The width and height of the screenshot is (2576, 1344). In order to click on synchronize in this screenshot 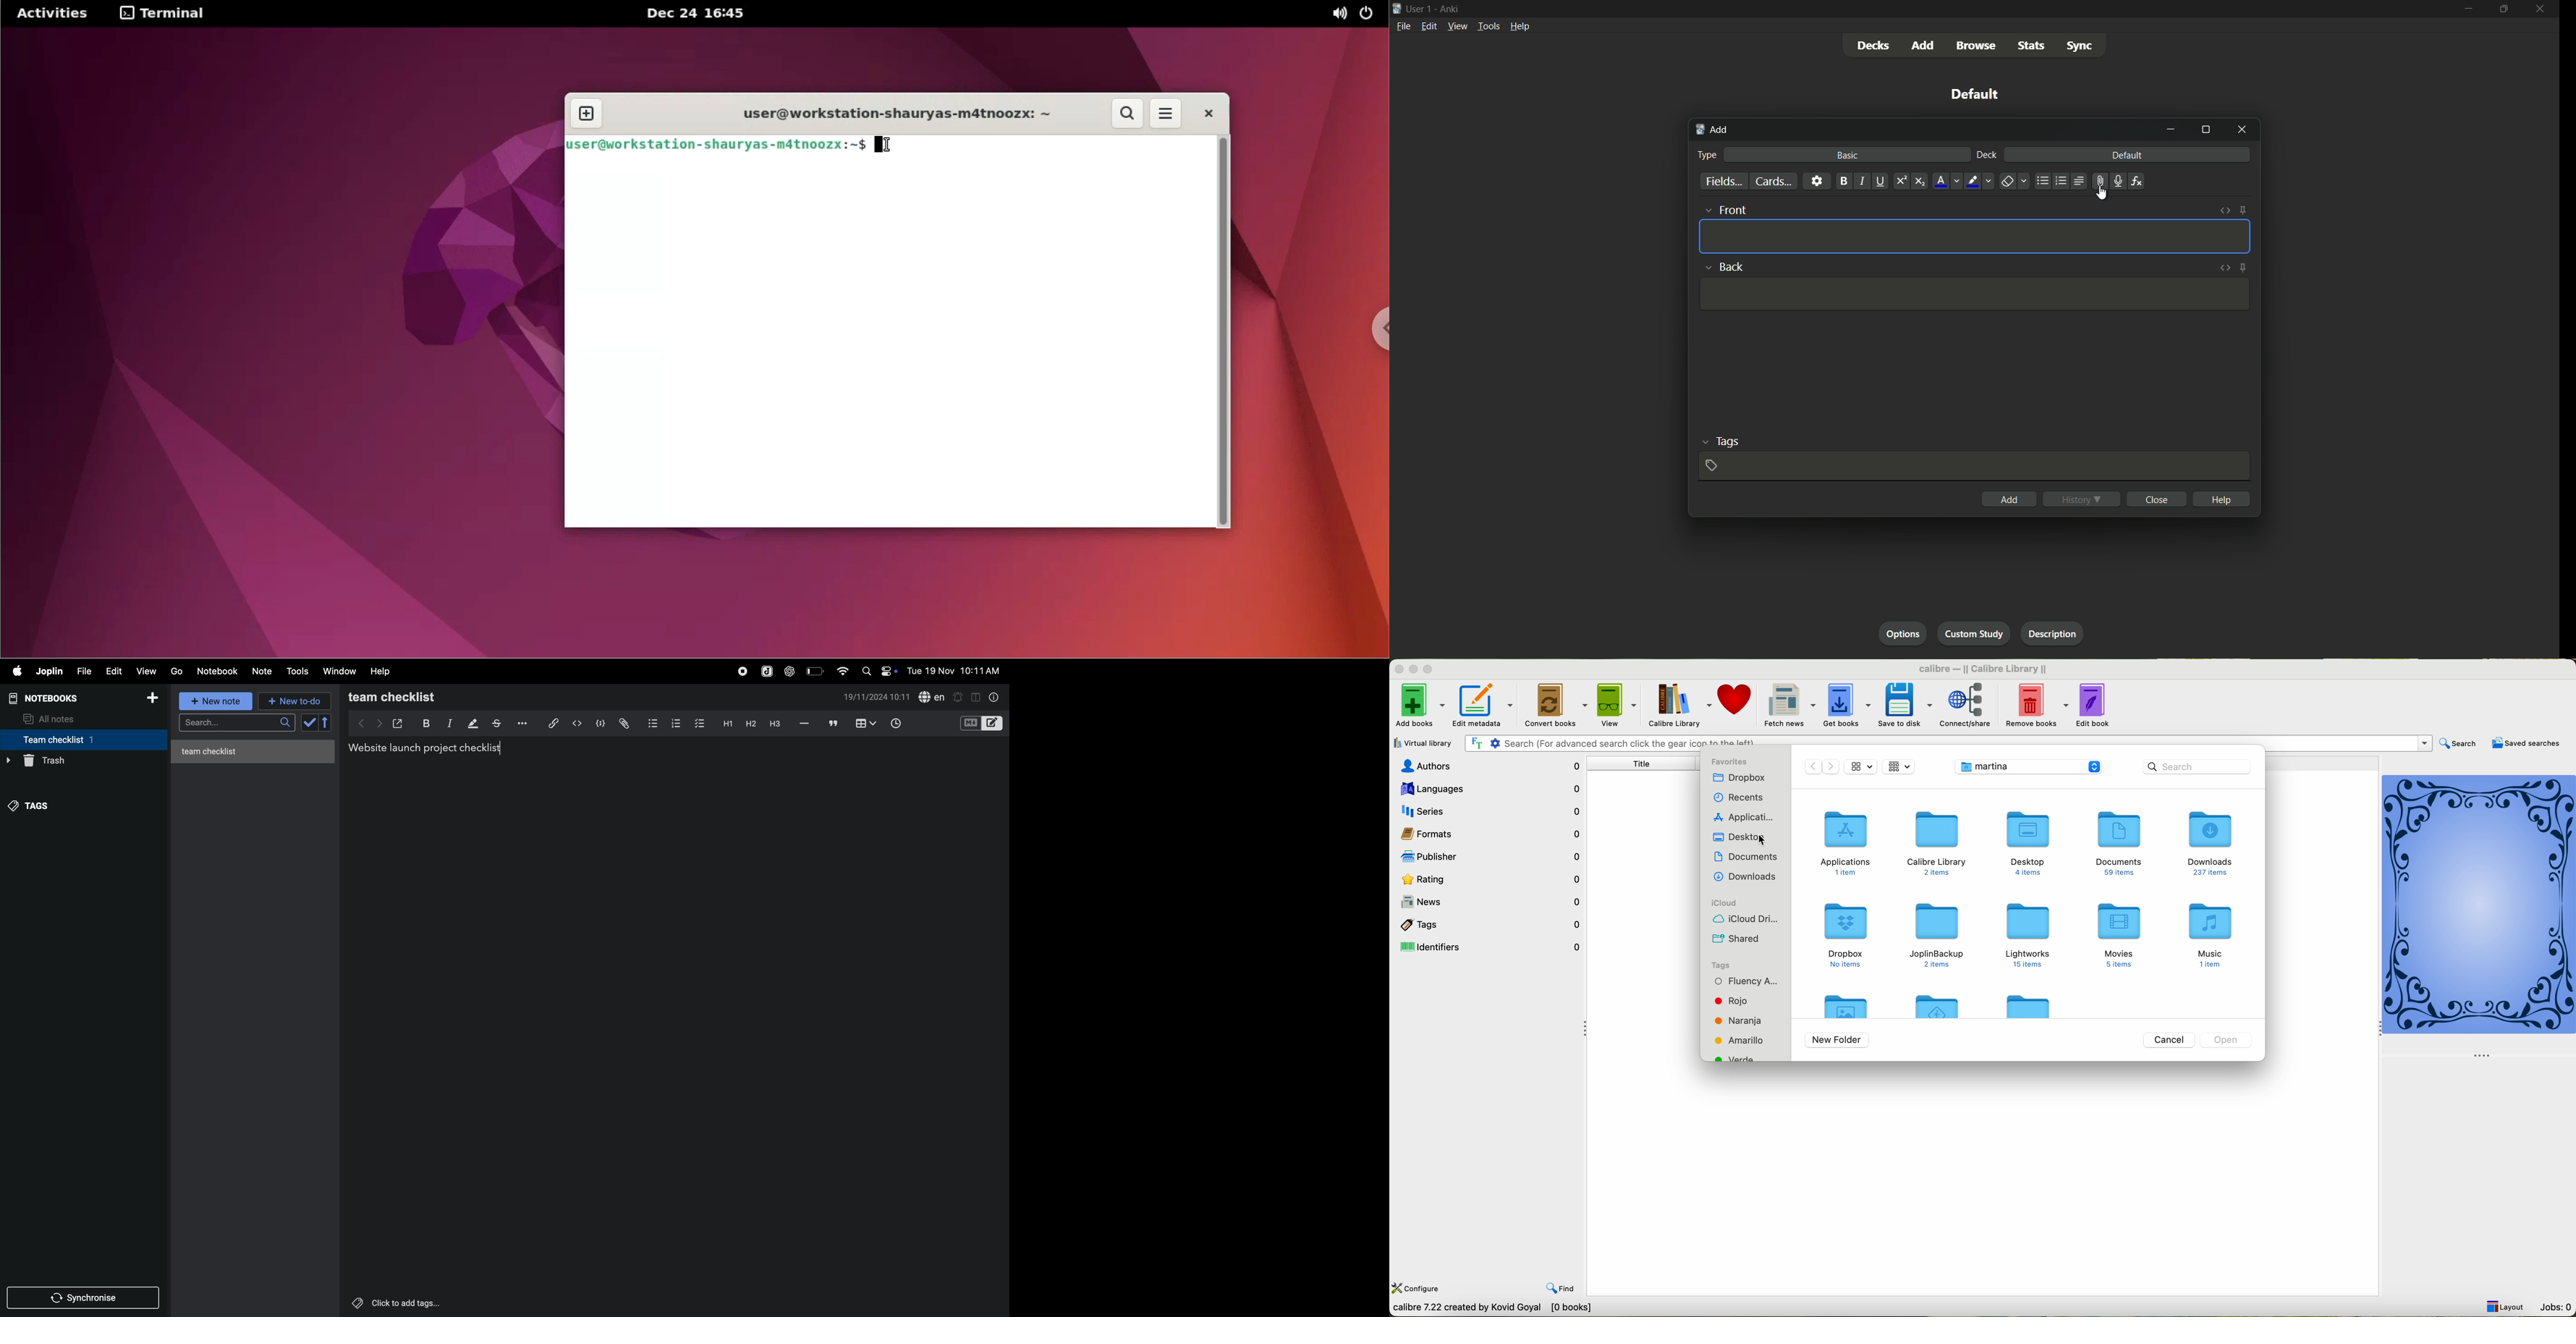, I will do `click(85, 1297)`.